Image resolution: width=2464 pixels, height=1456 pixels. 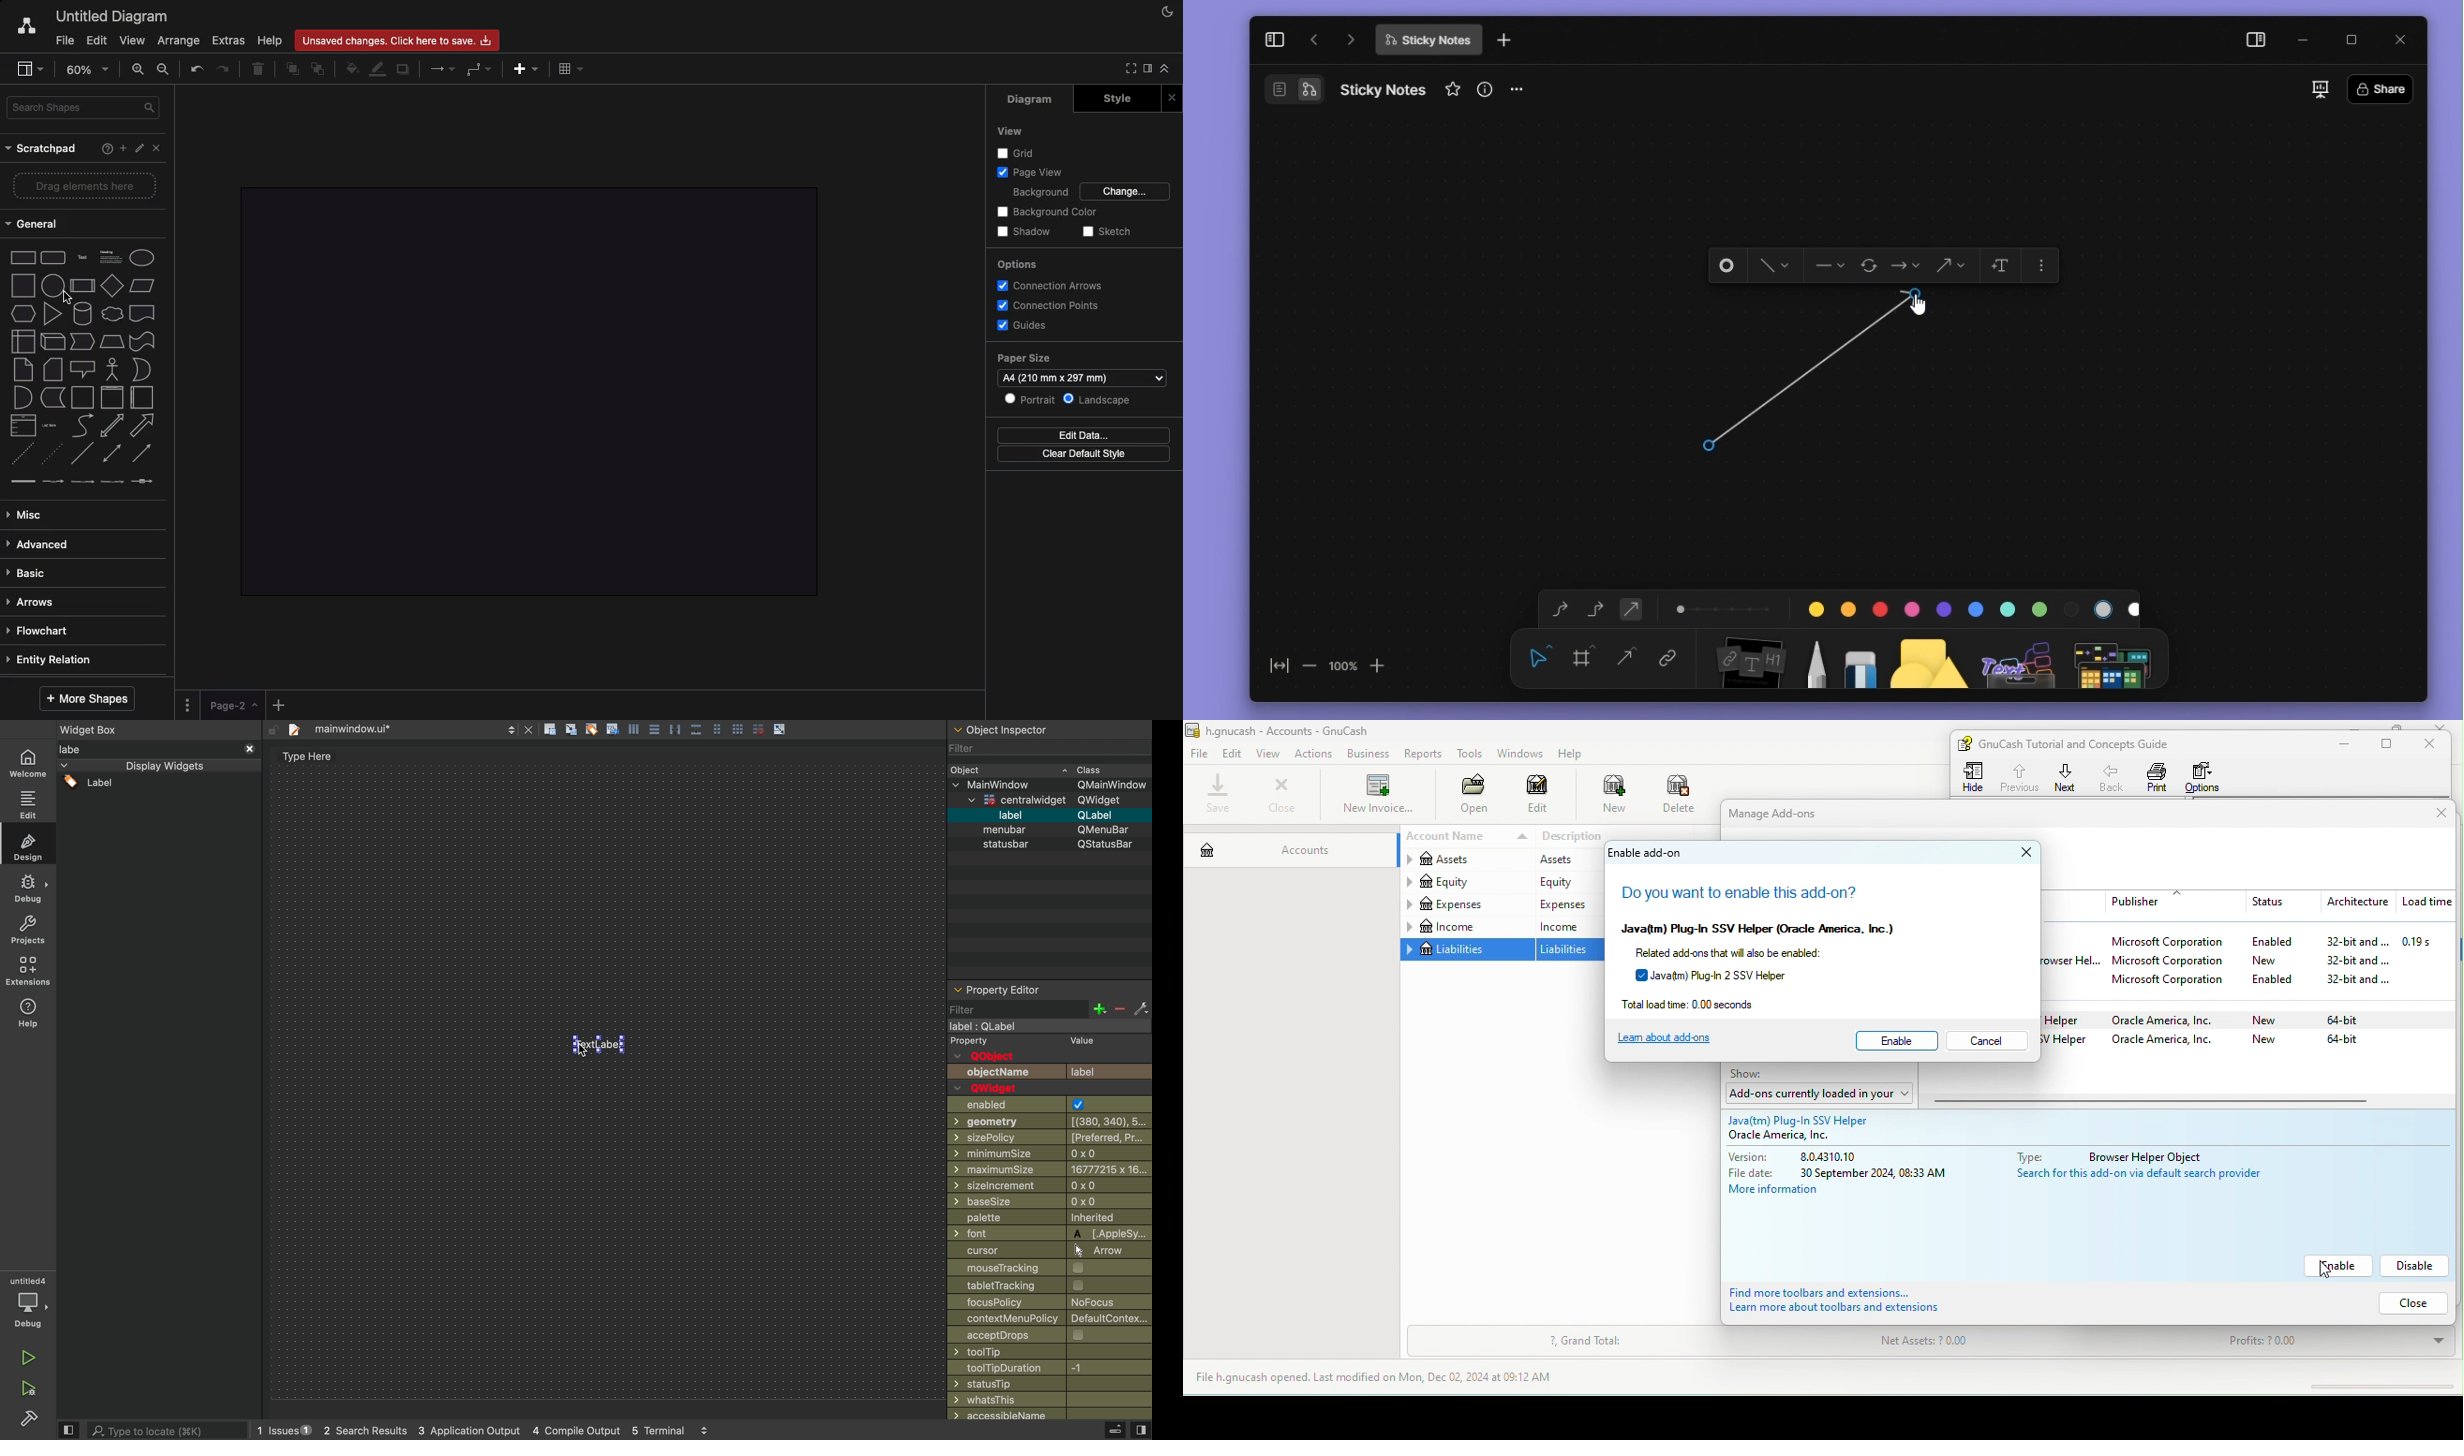 What do you see at coordinates (1220, 795) in the screenshot?
I see `save` at bounding box center [1220, 795].